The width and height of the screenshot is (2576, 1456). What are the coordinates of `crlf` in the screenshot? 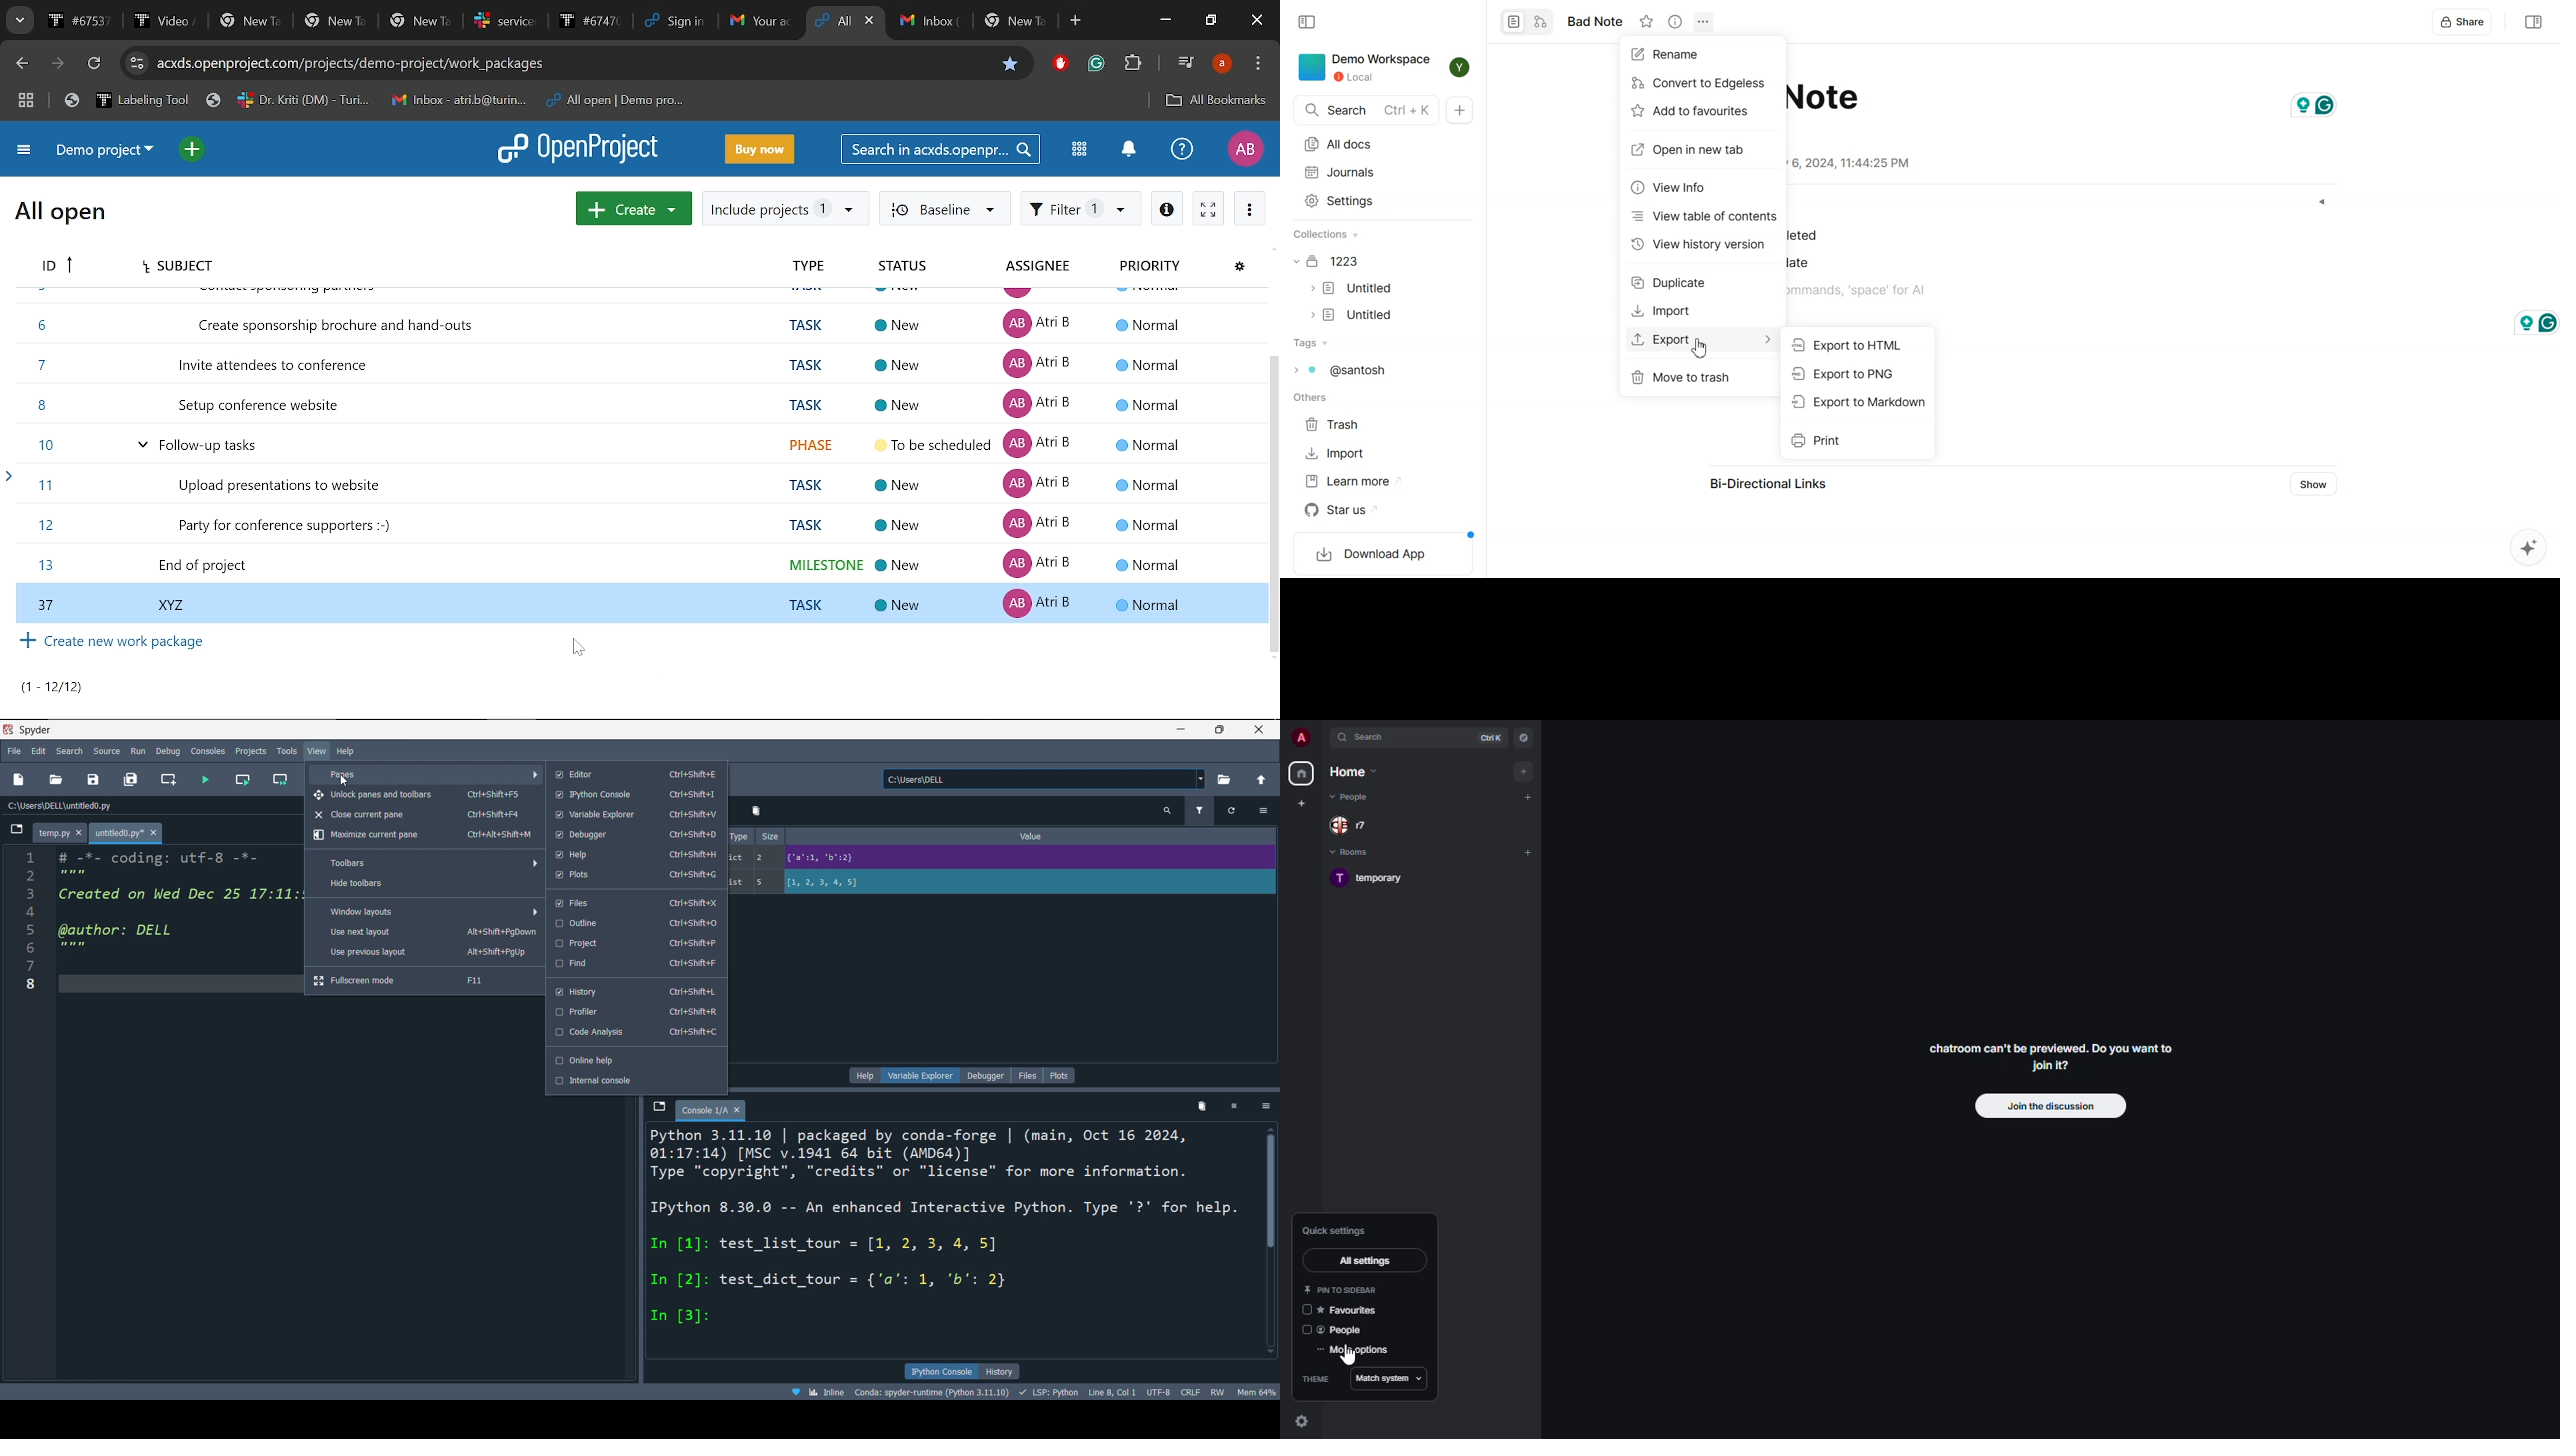 It's located at (1189, 1393).